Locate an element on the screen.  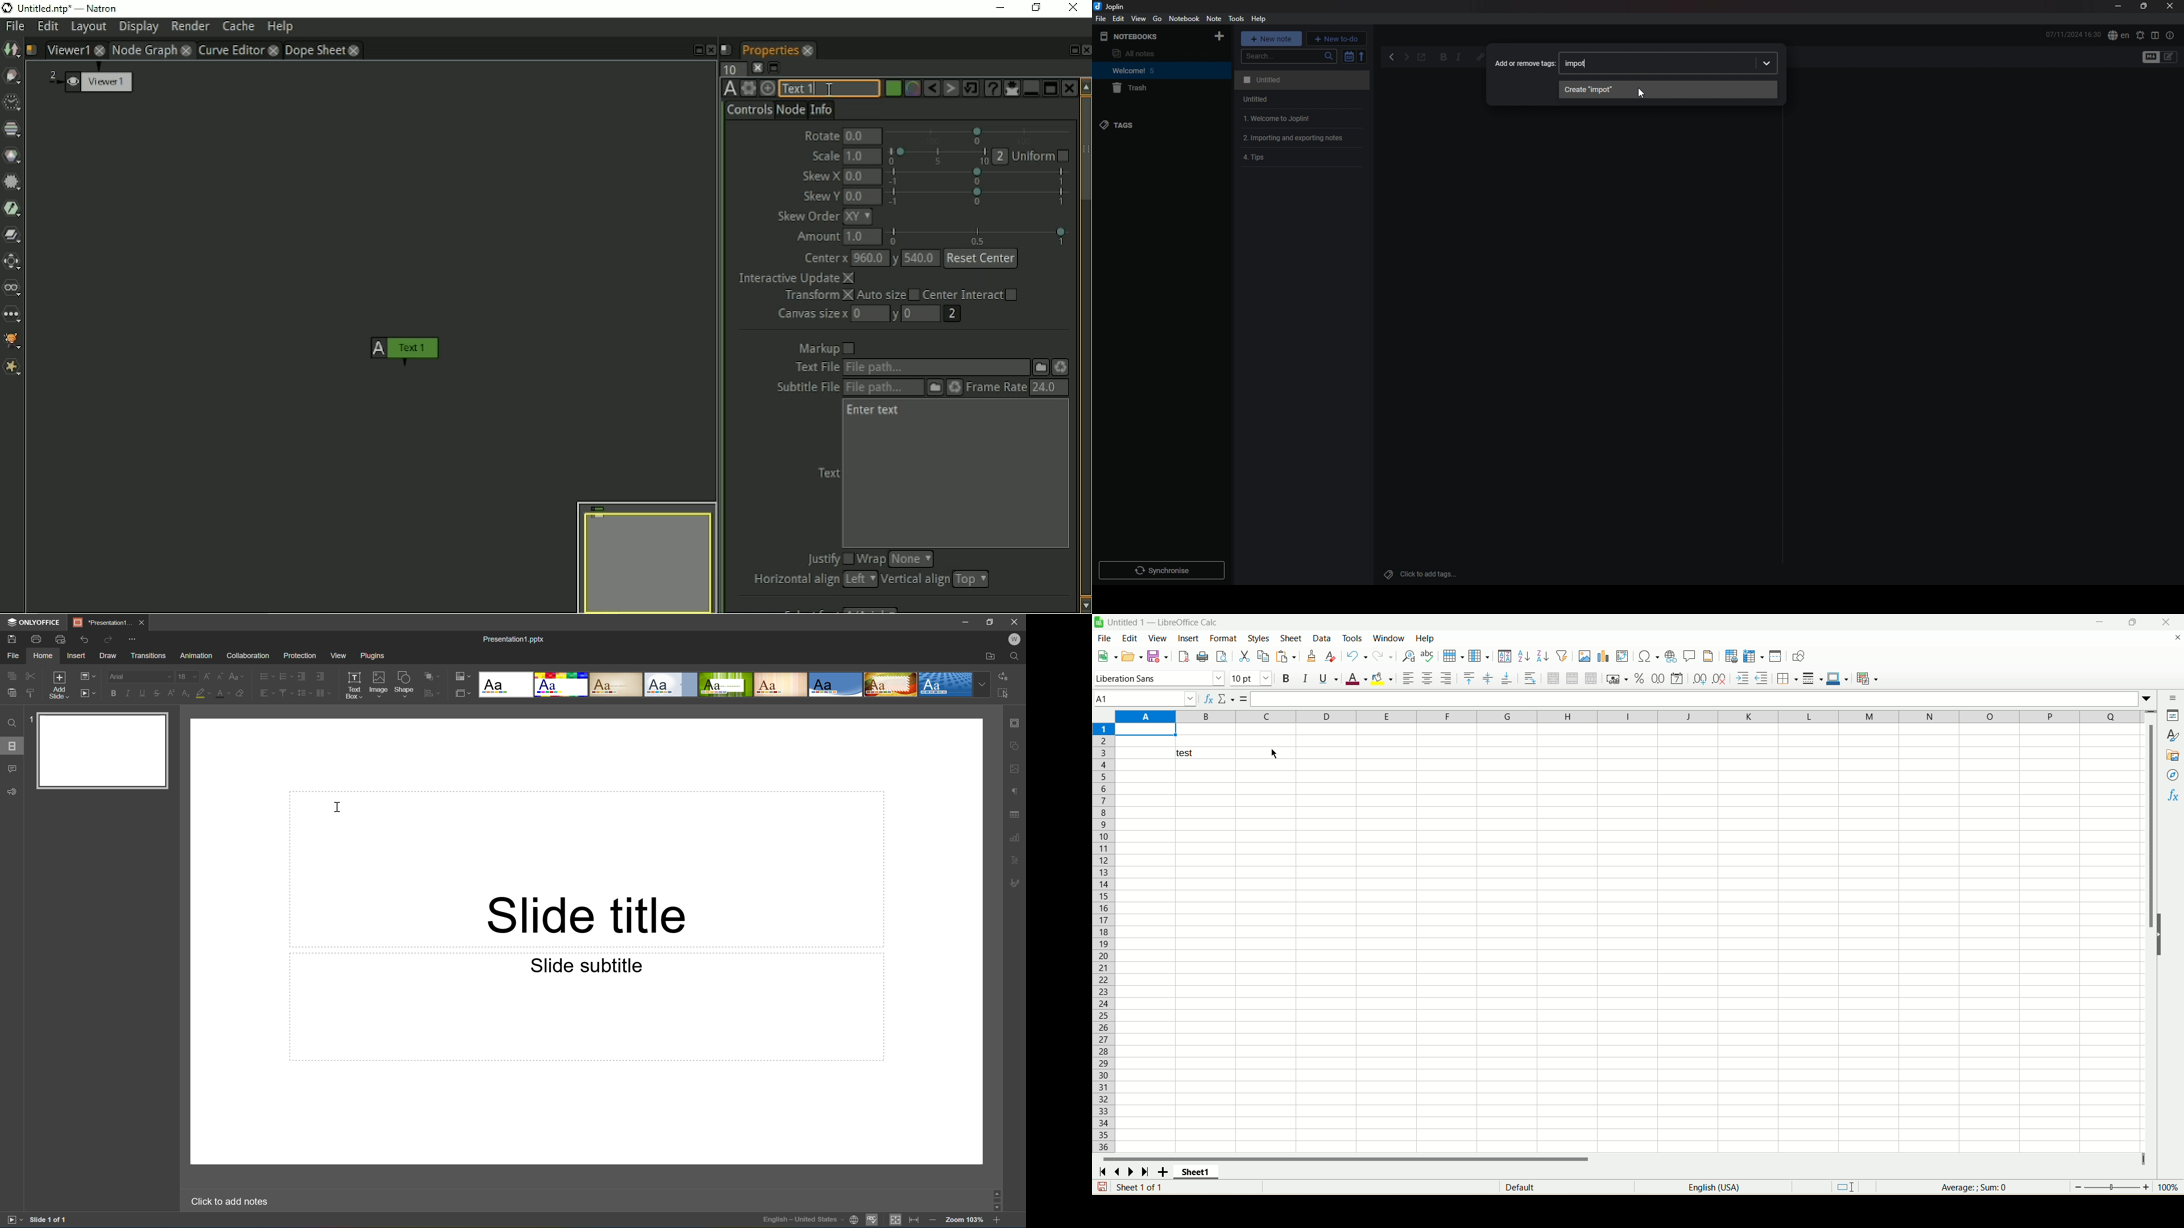
minimize is located at coordinates (2118, 7).